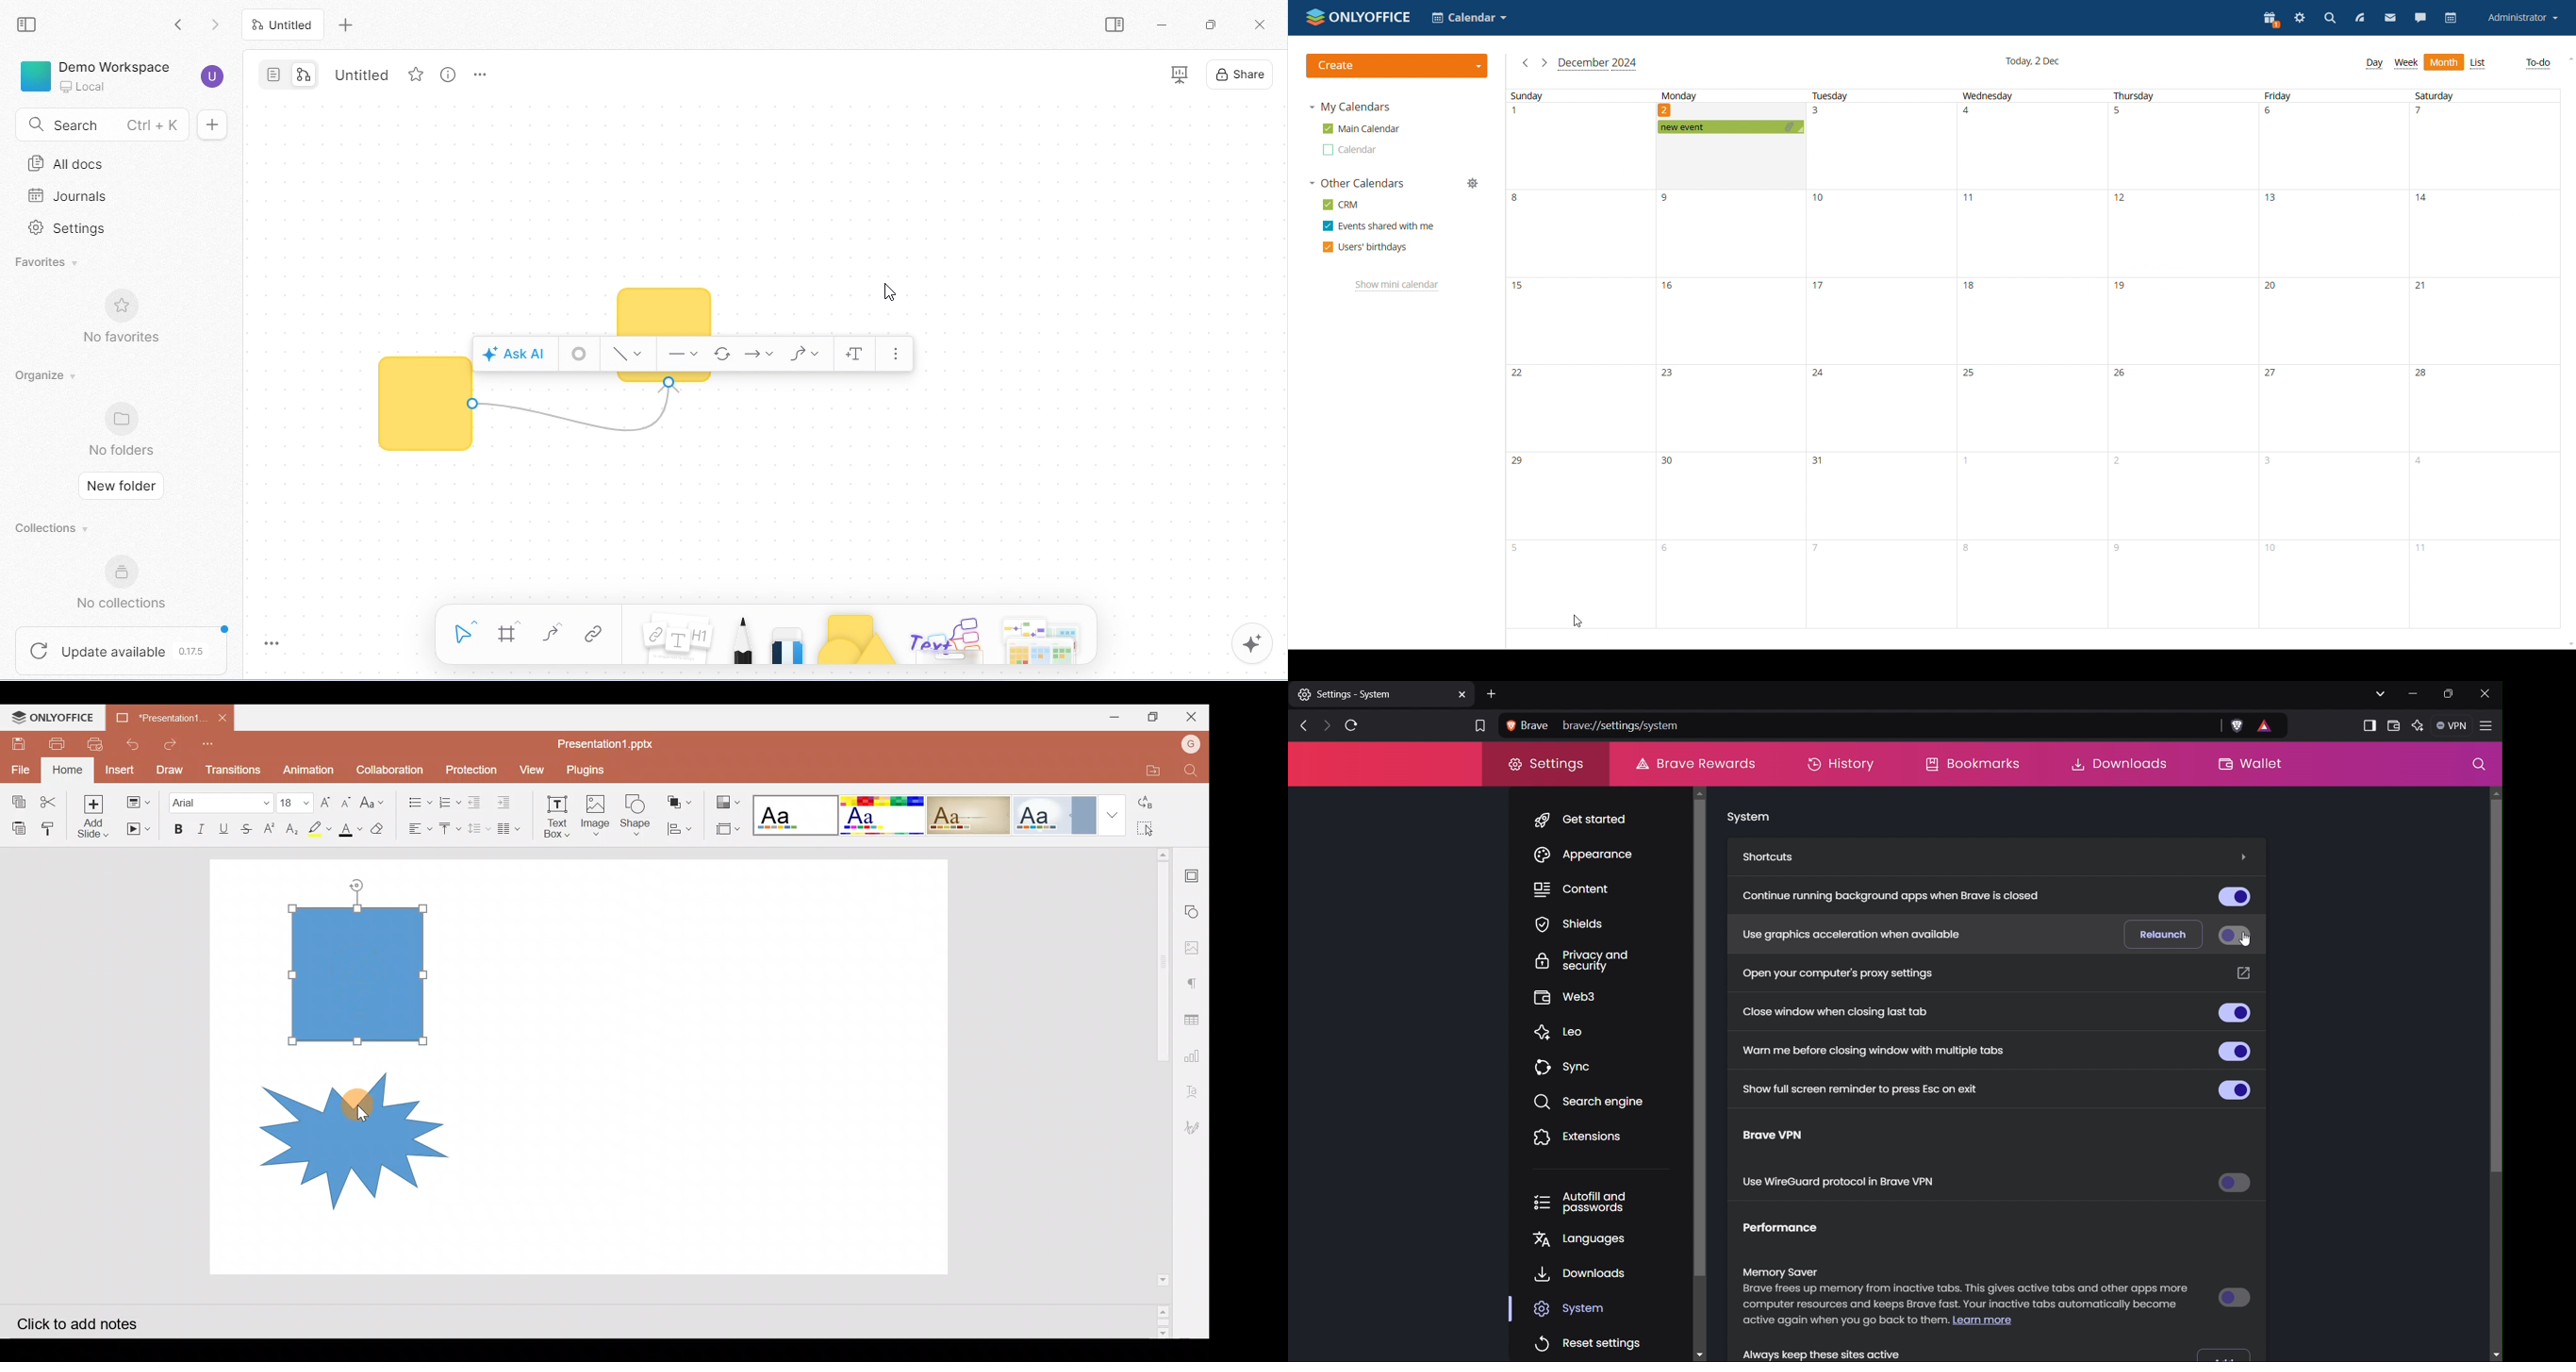 The width and height of the screenshot is (2576, 1372). Describe the element at coordinates (98, 742) in the screenshot. I see `Quick print` at that location.